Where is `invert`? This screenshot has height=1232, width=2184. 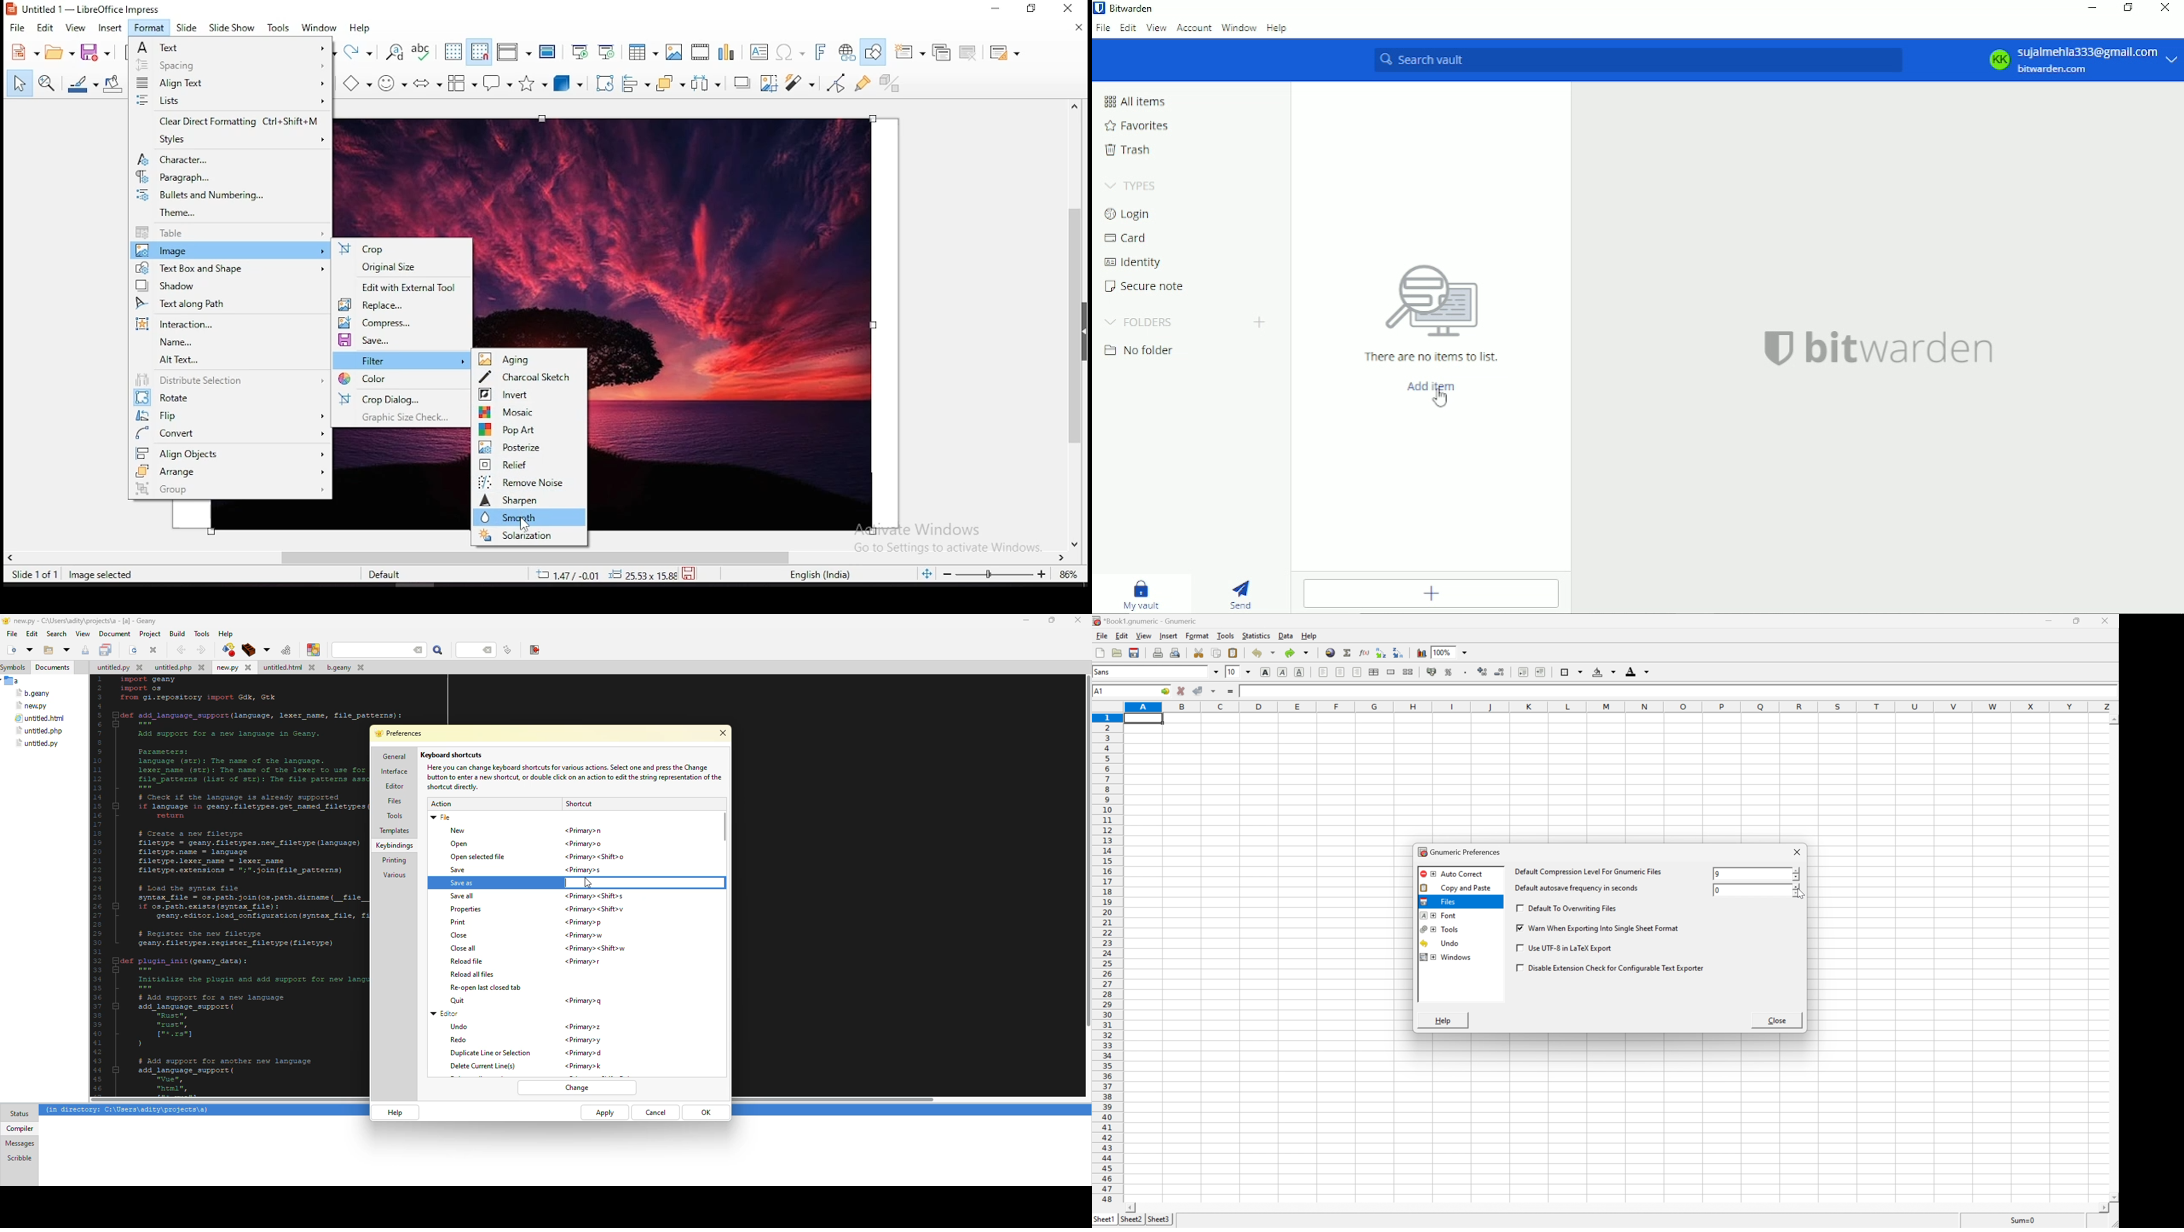 invert is located at coordinates (530, 395).